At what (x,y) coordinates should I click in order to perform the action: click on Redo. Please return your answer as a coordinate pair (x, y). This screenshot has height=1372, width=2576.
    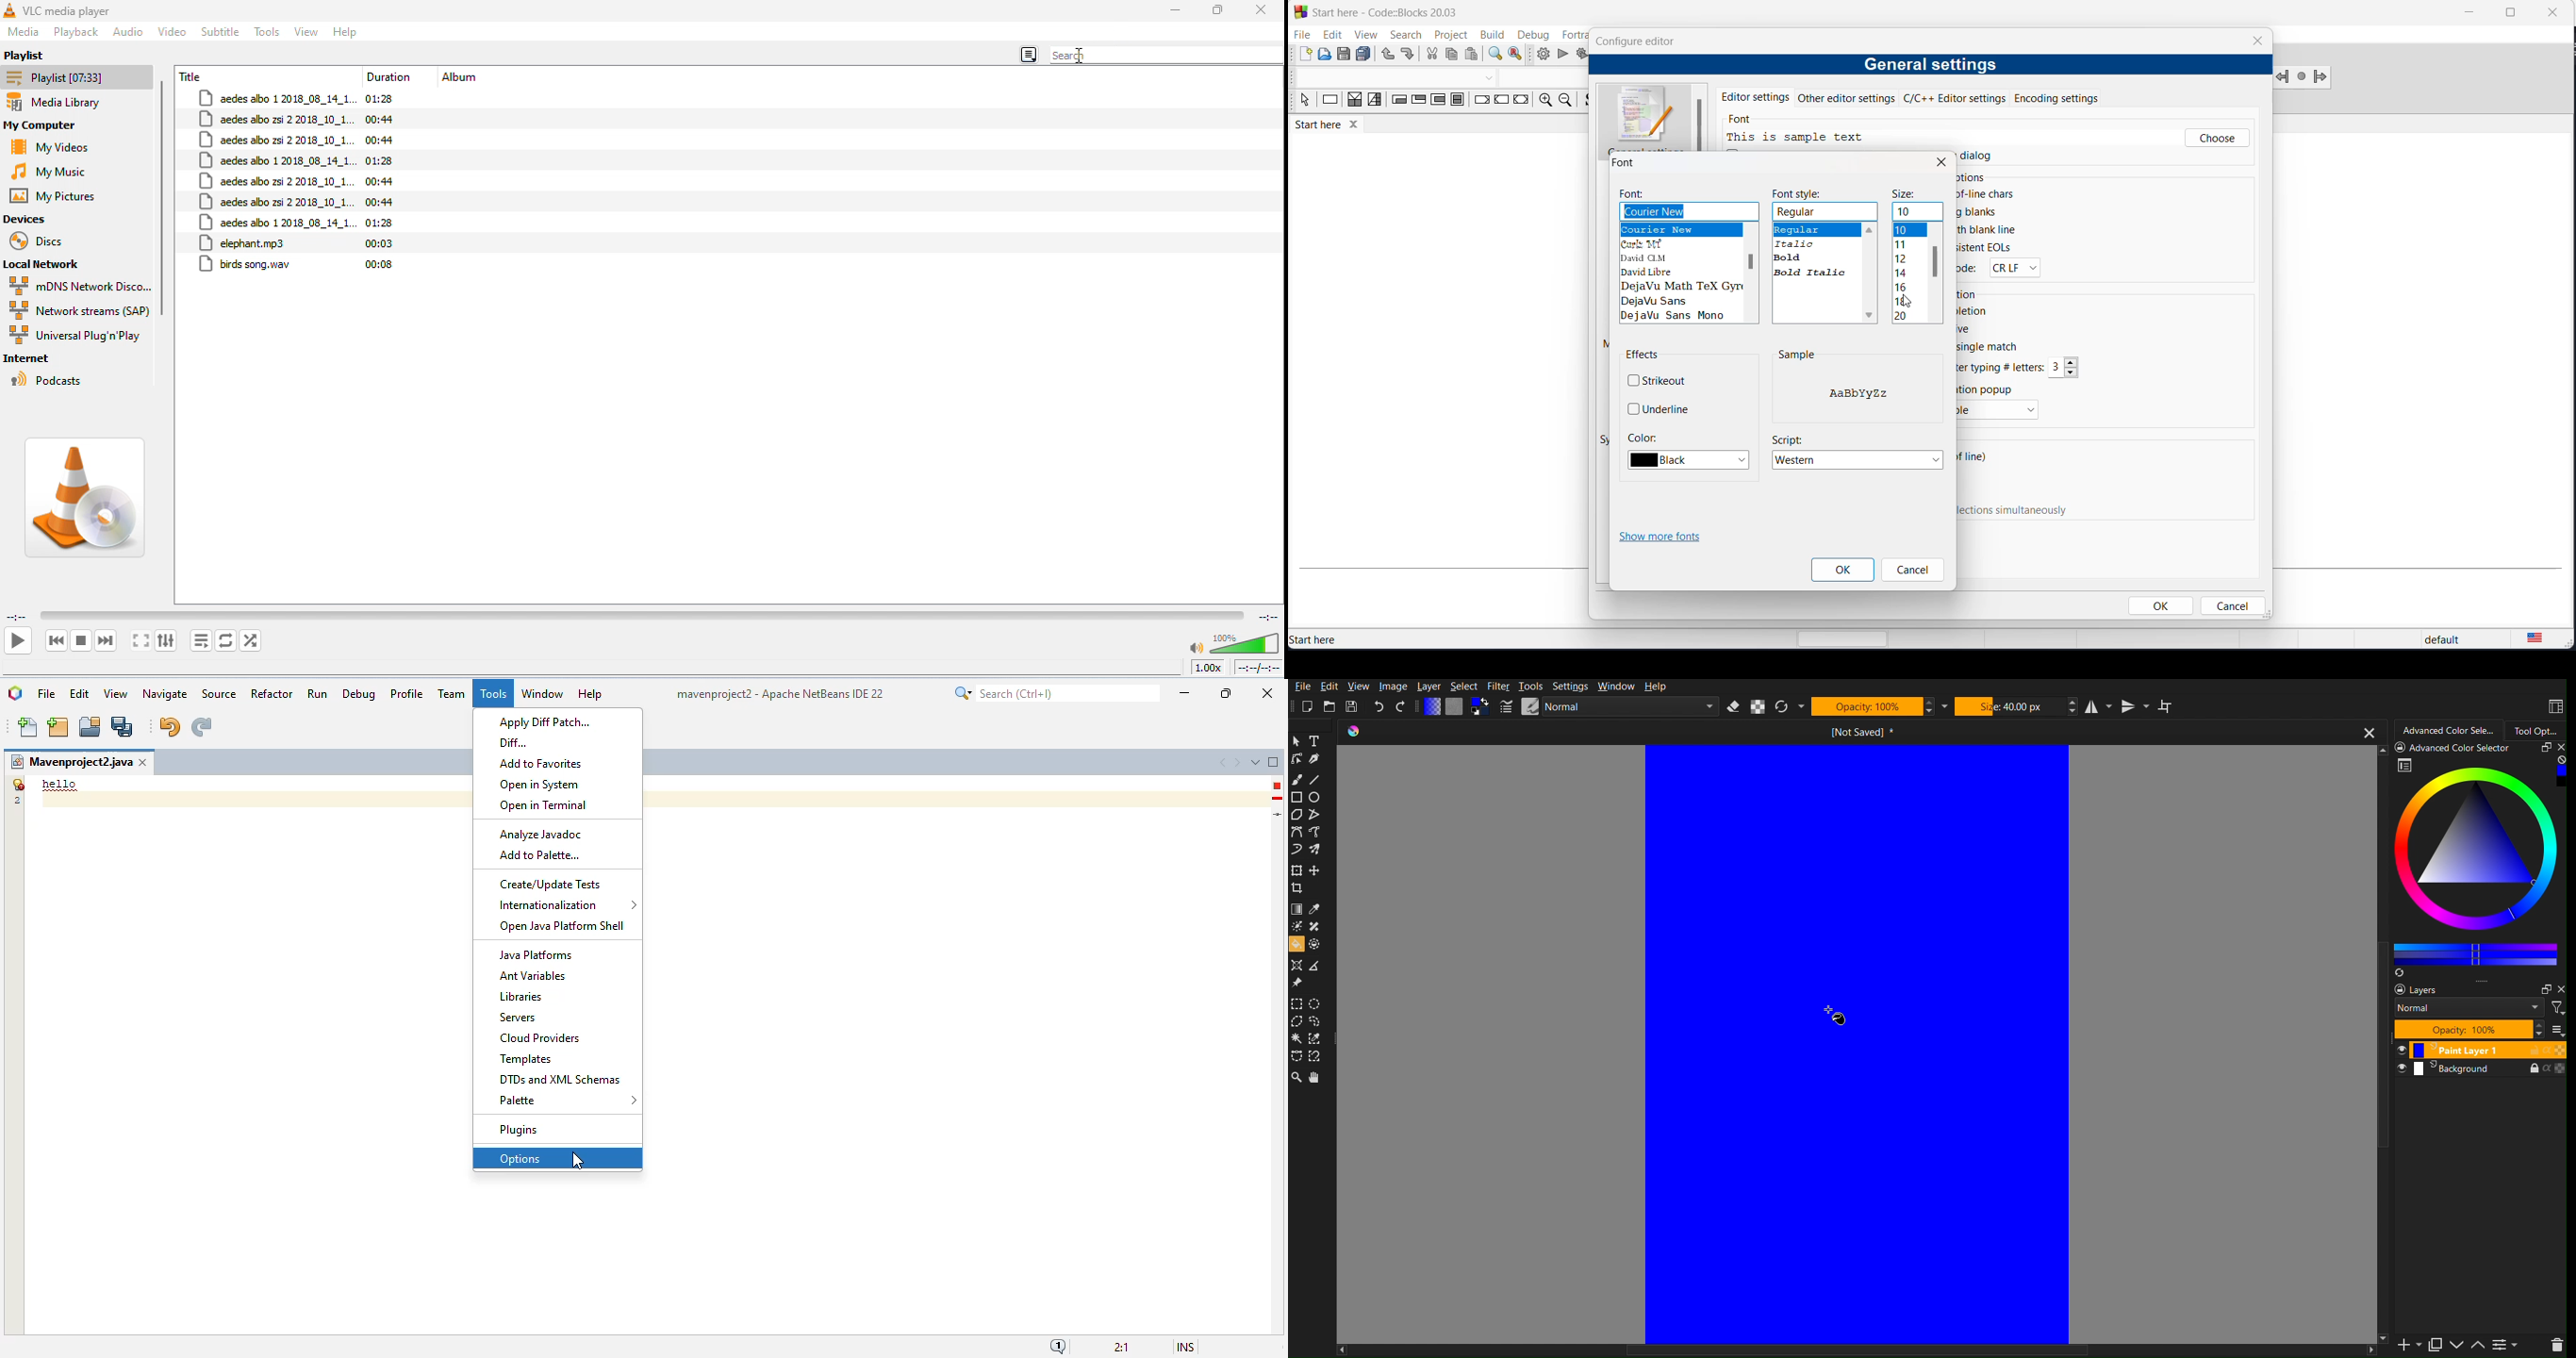
    Looking at the image, I should click on (1401, 706).